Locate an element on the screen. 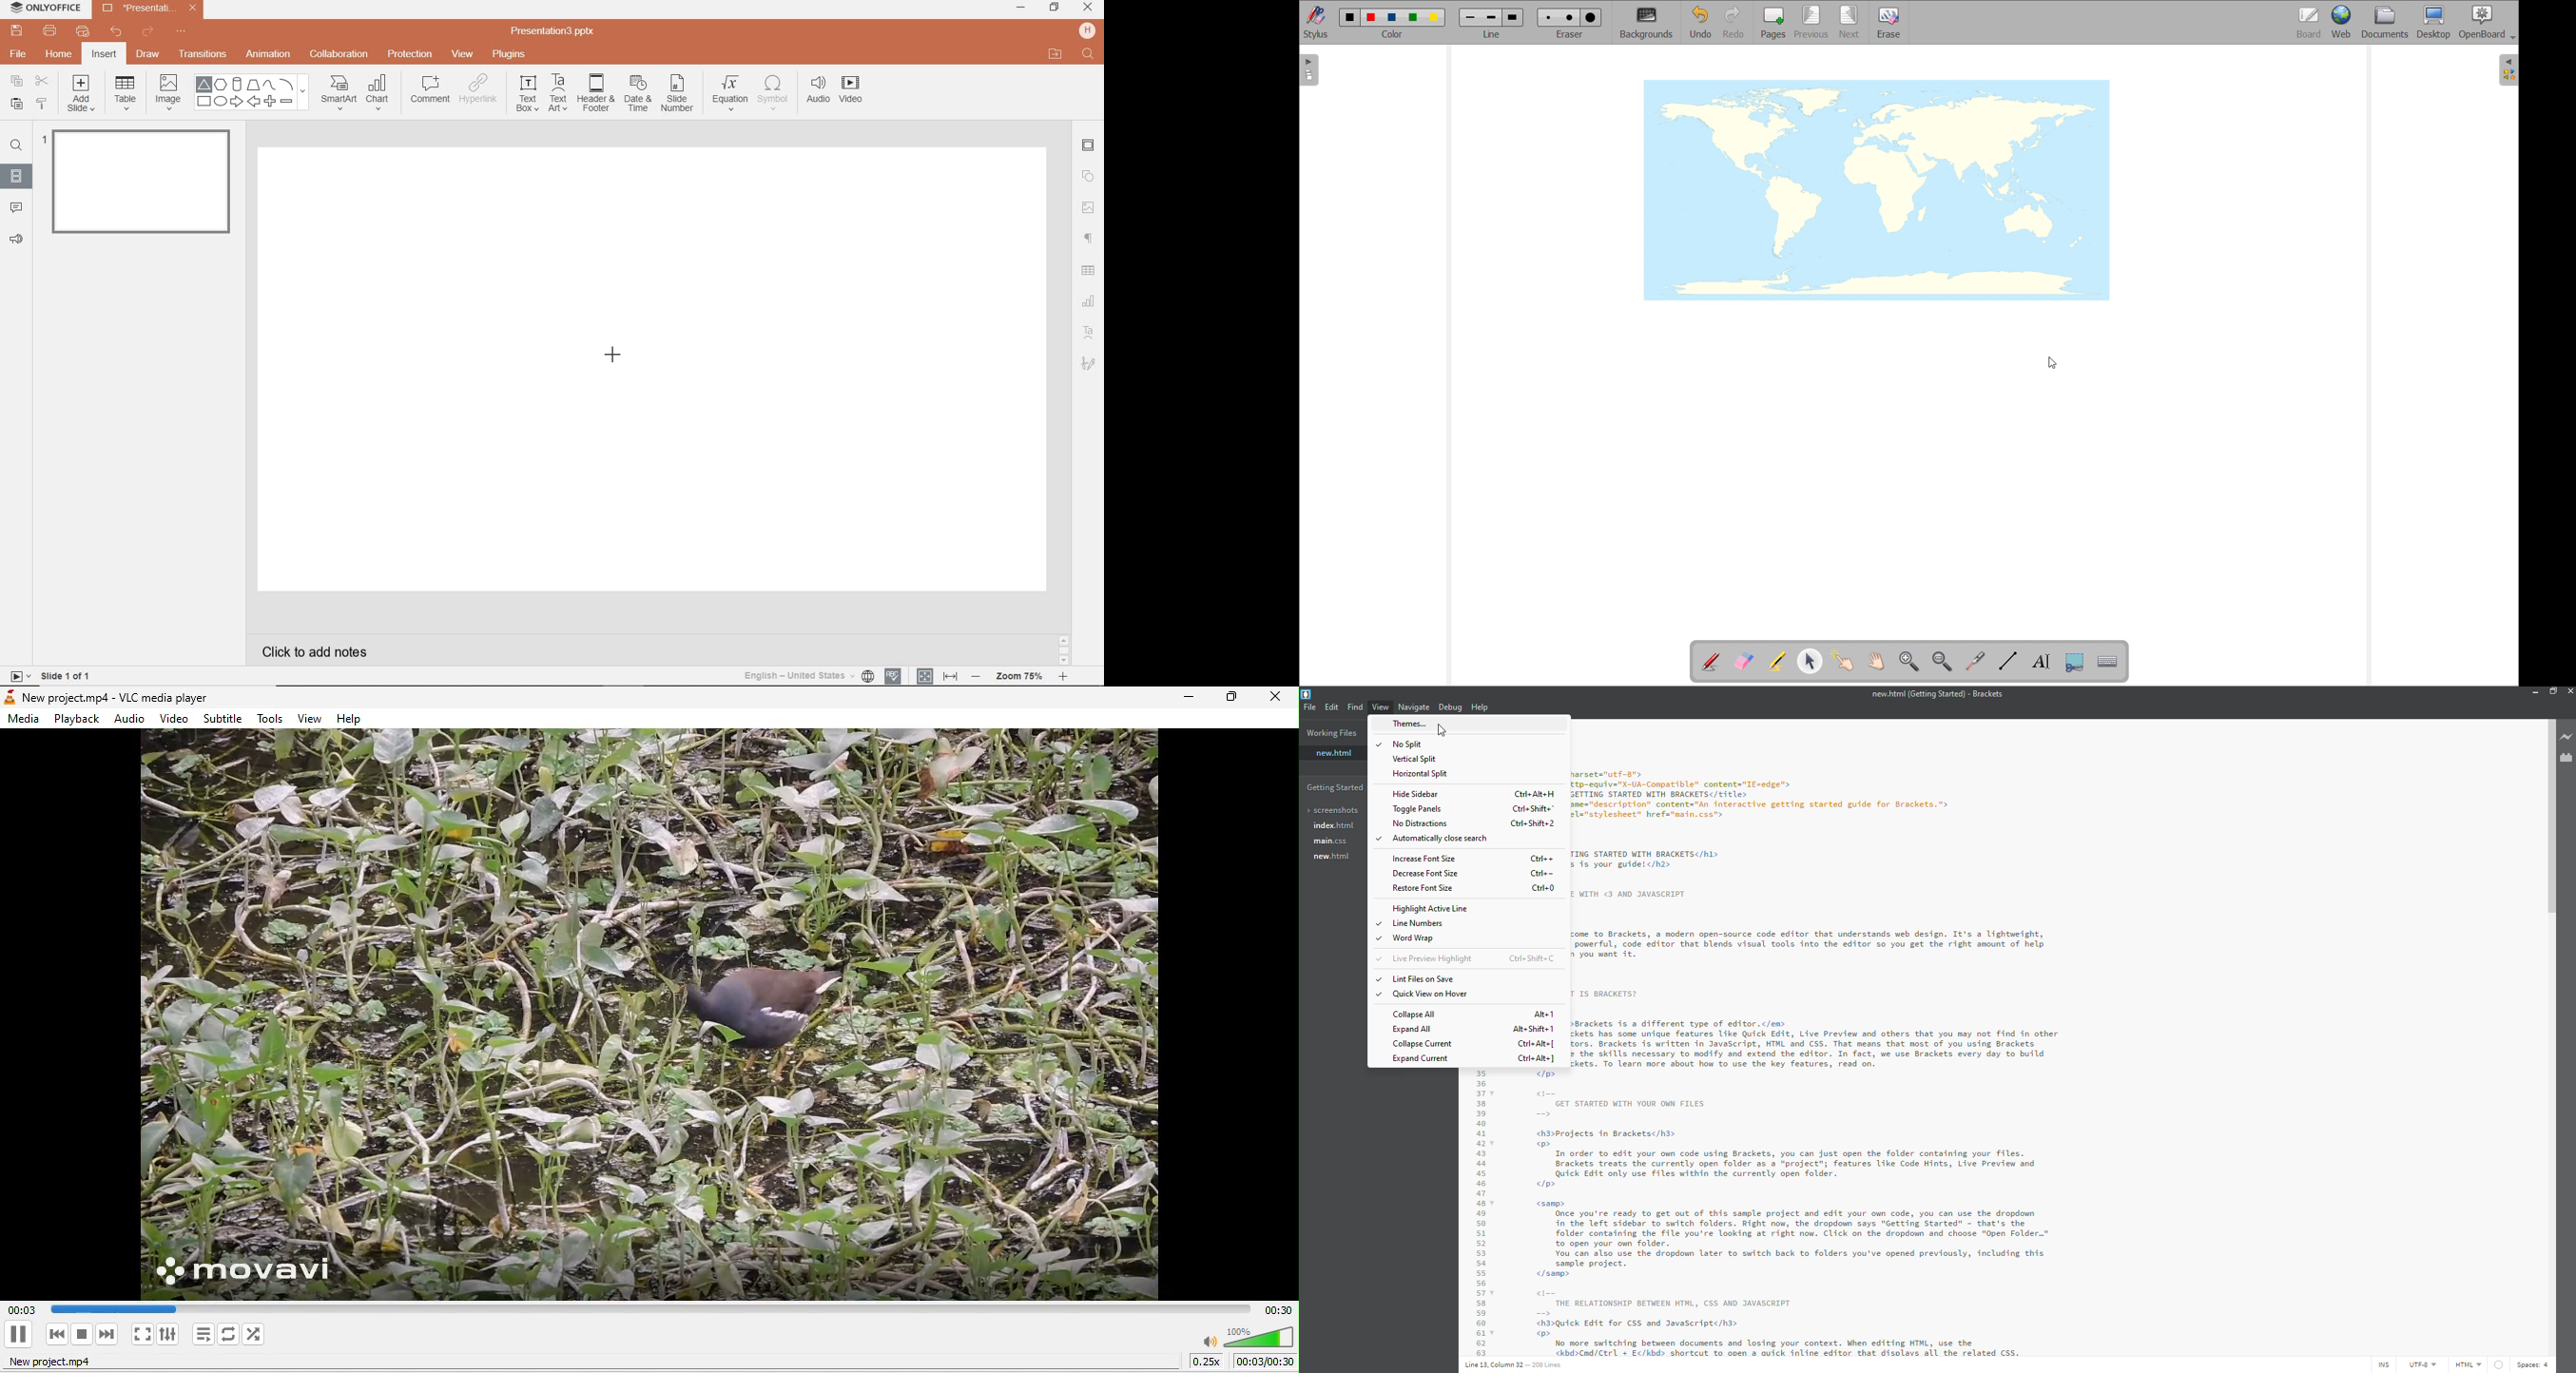  live preview is located at coordinates (1435, 959).